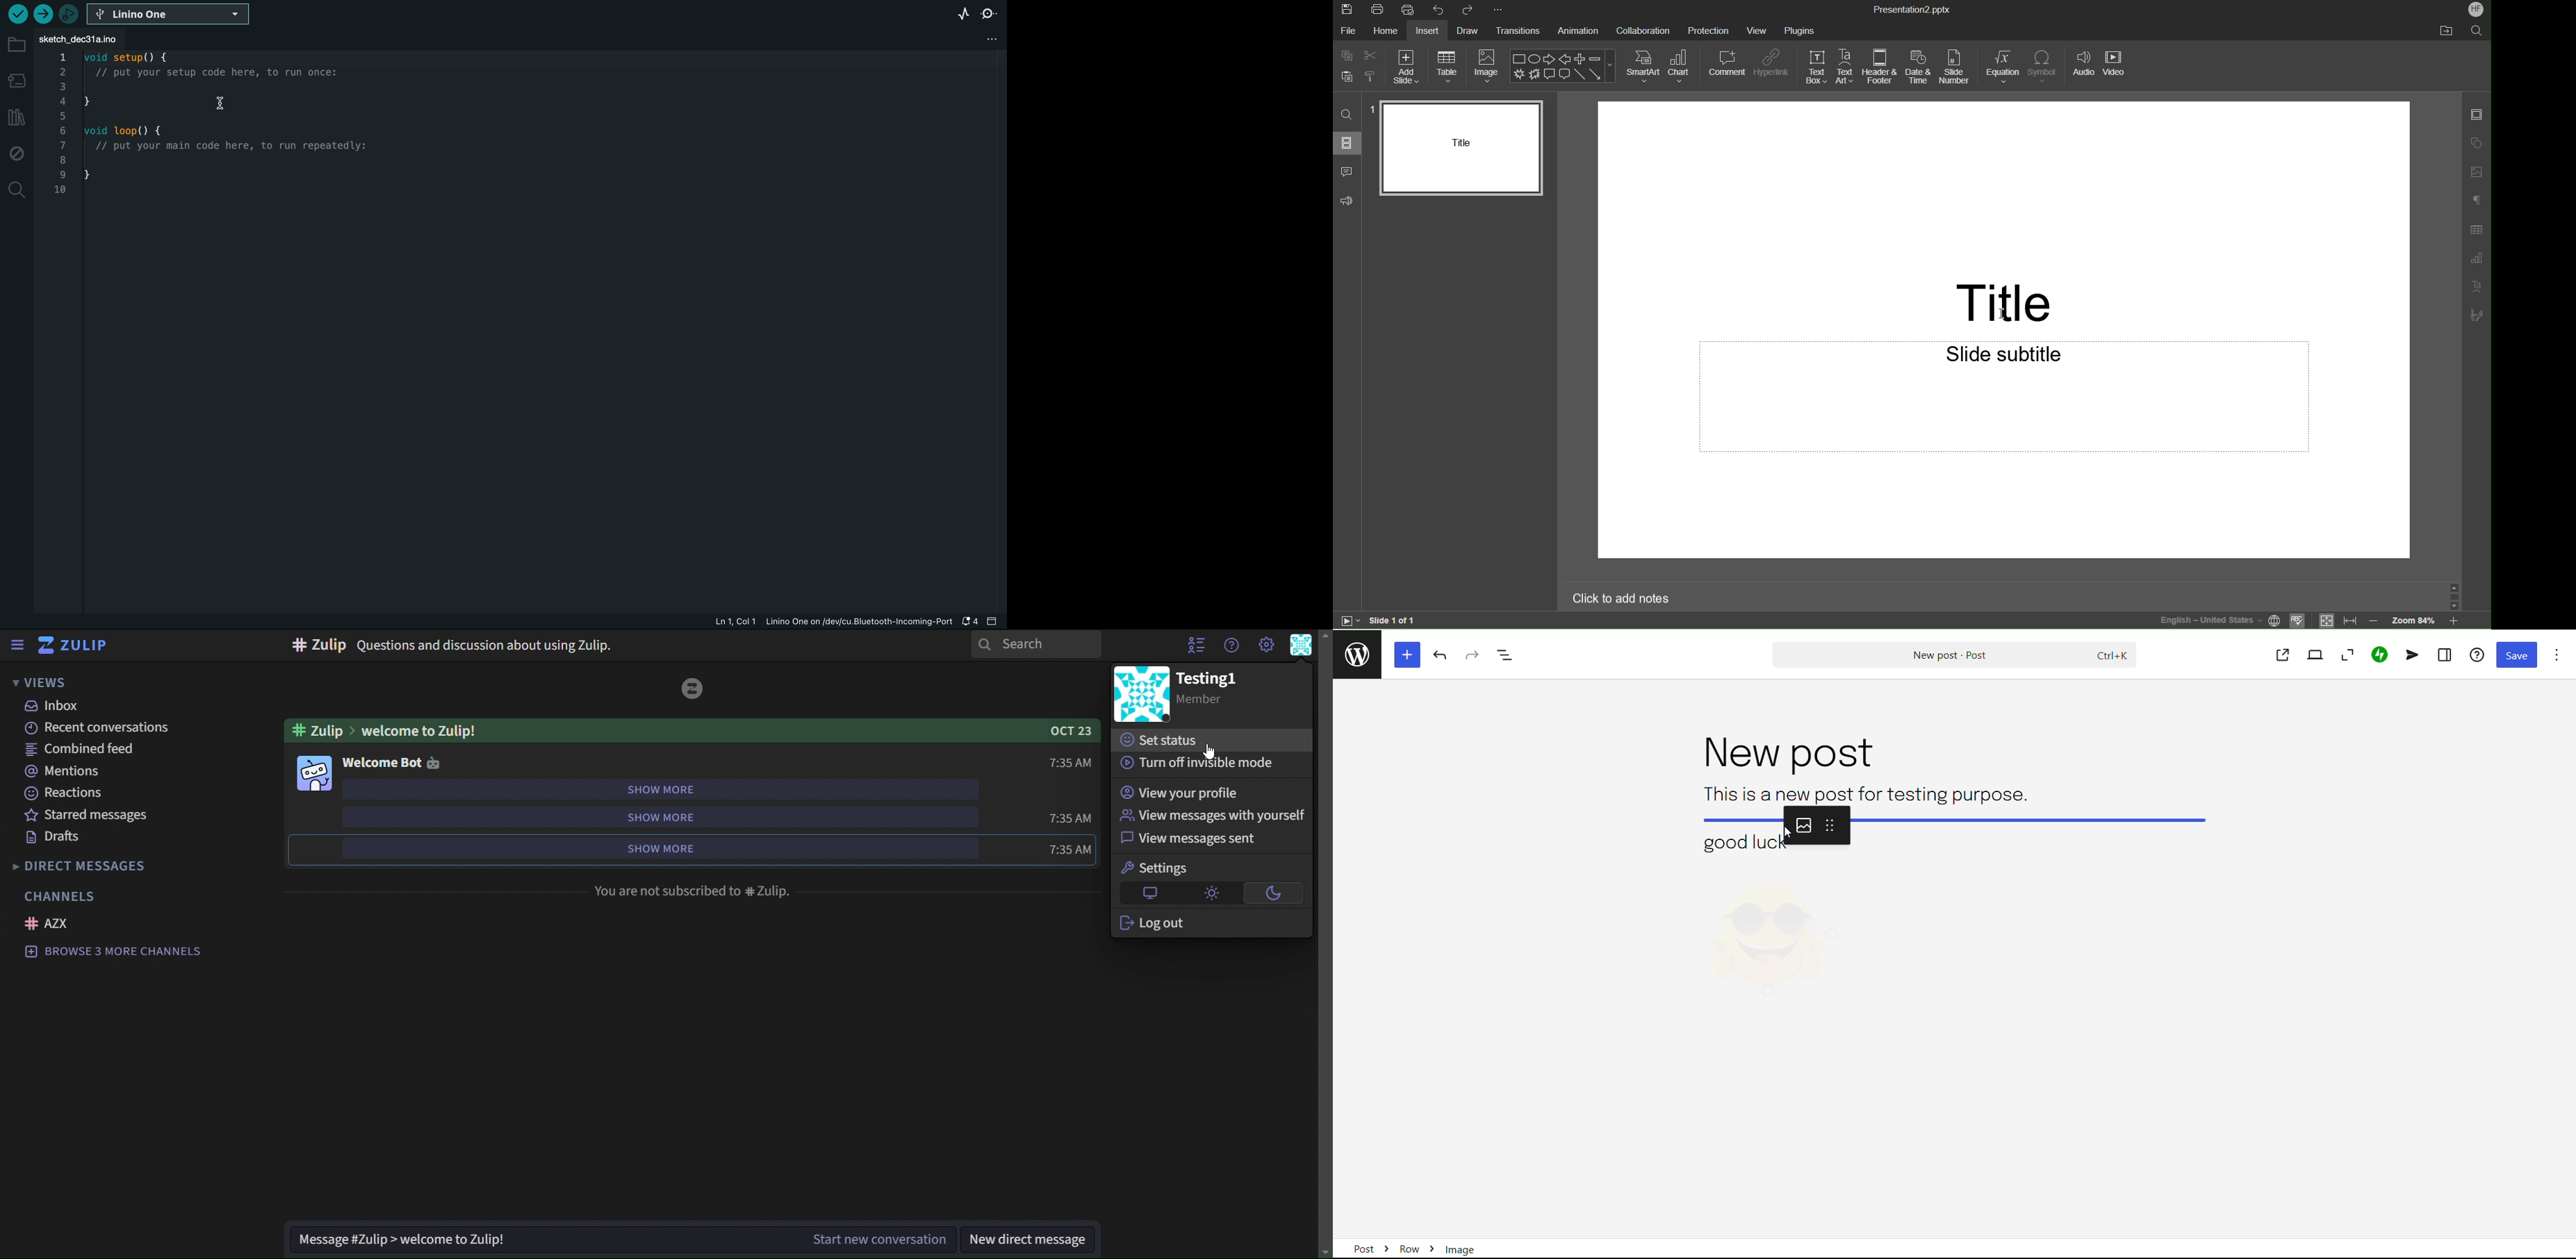 The height and width of the screenshot is (1260, 2576). I want to click on image selected, so click(1771, 938).